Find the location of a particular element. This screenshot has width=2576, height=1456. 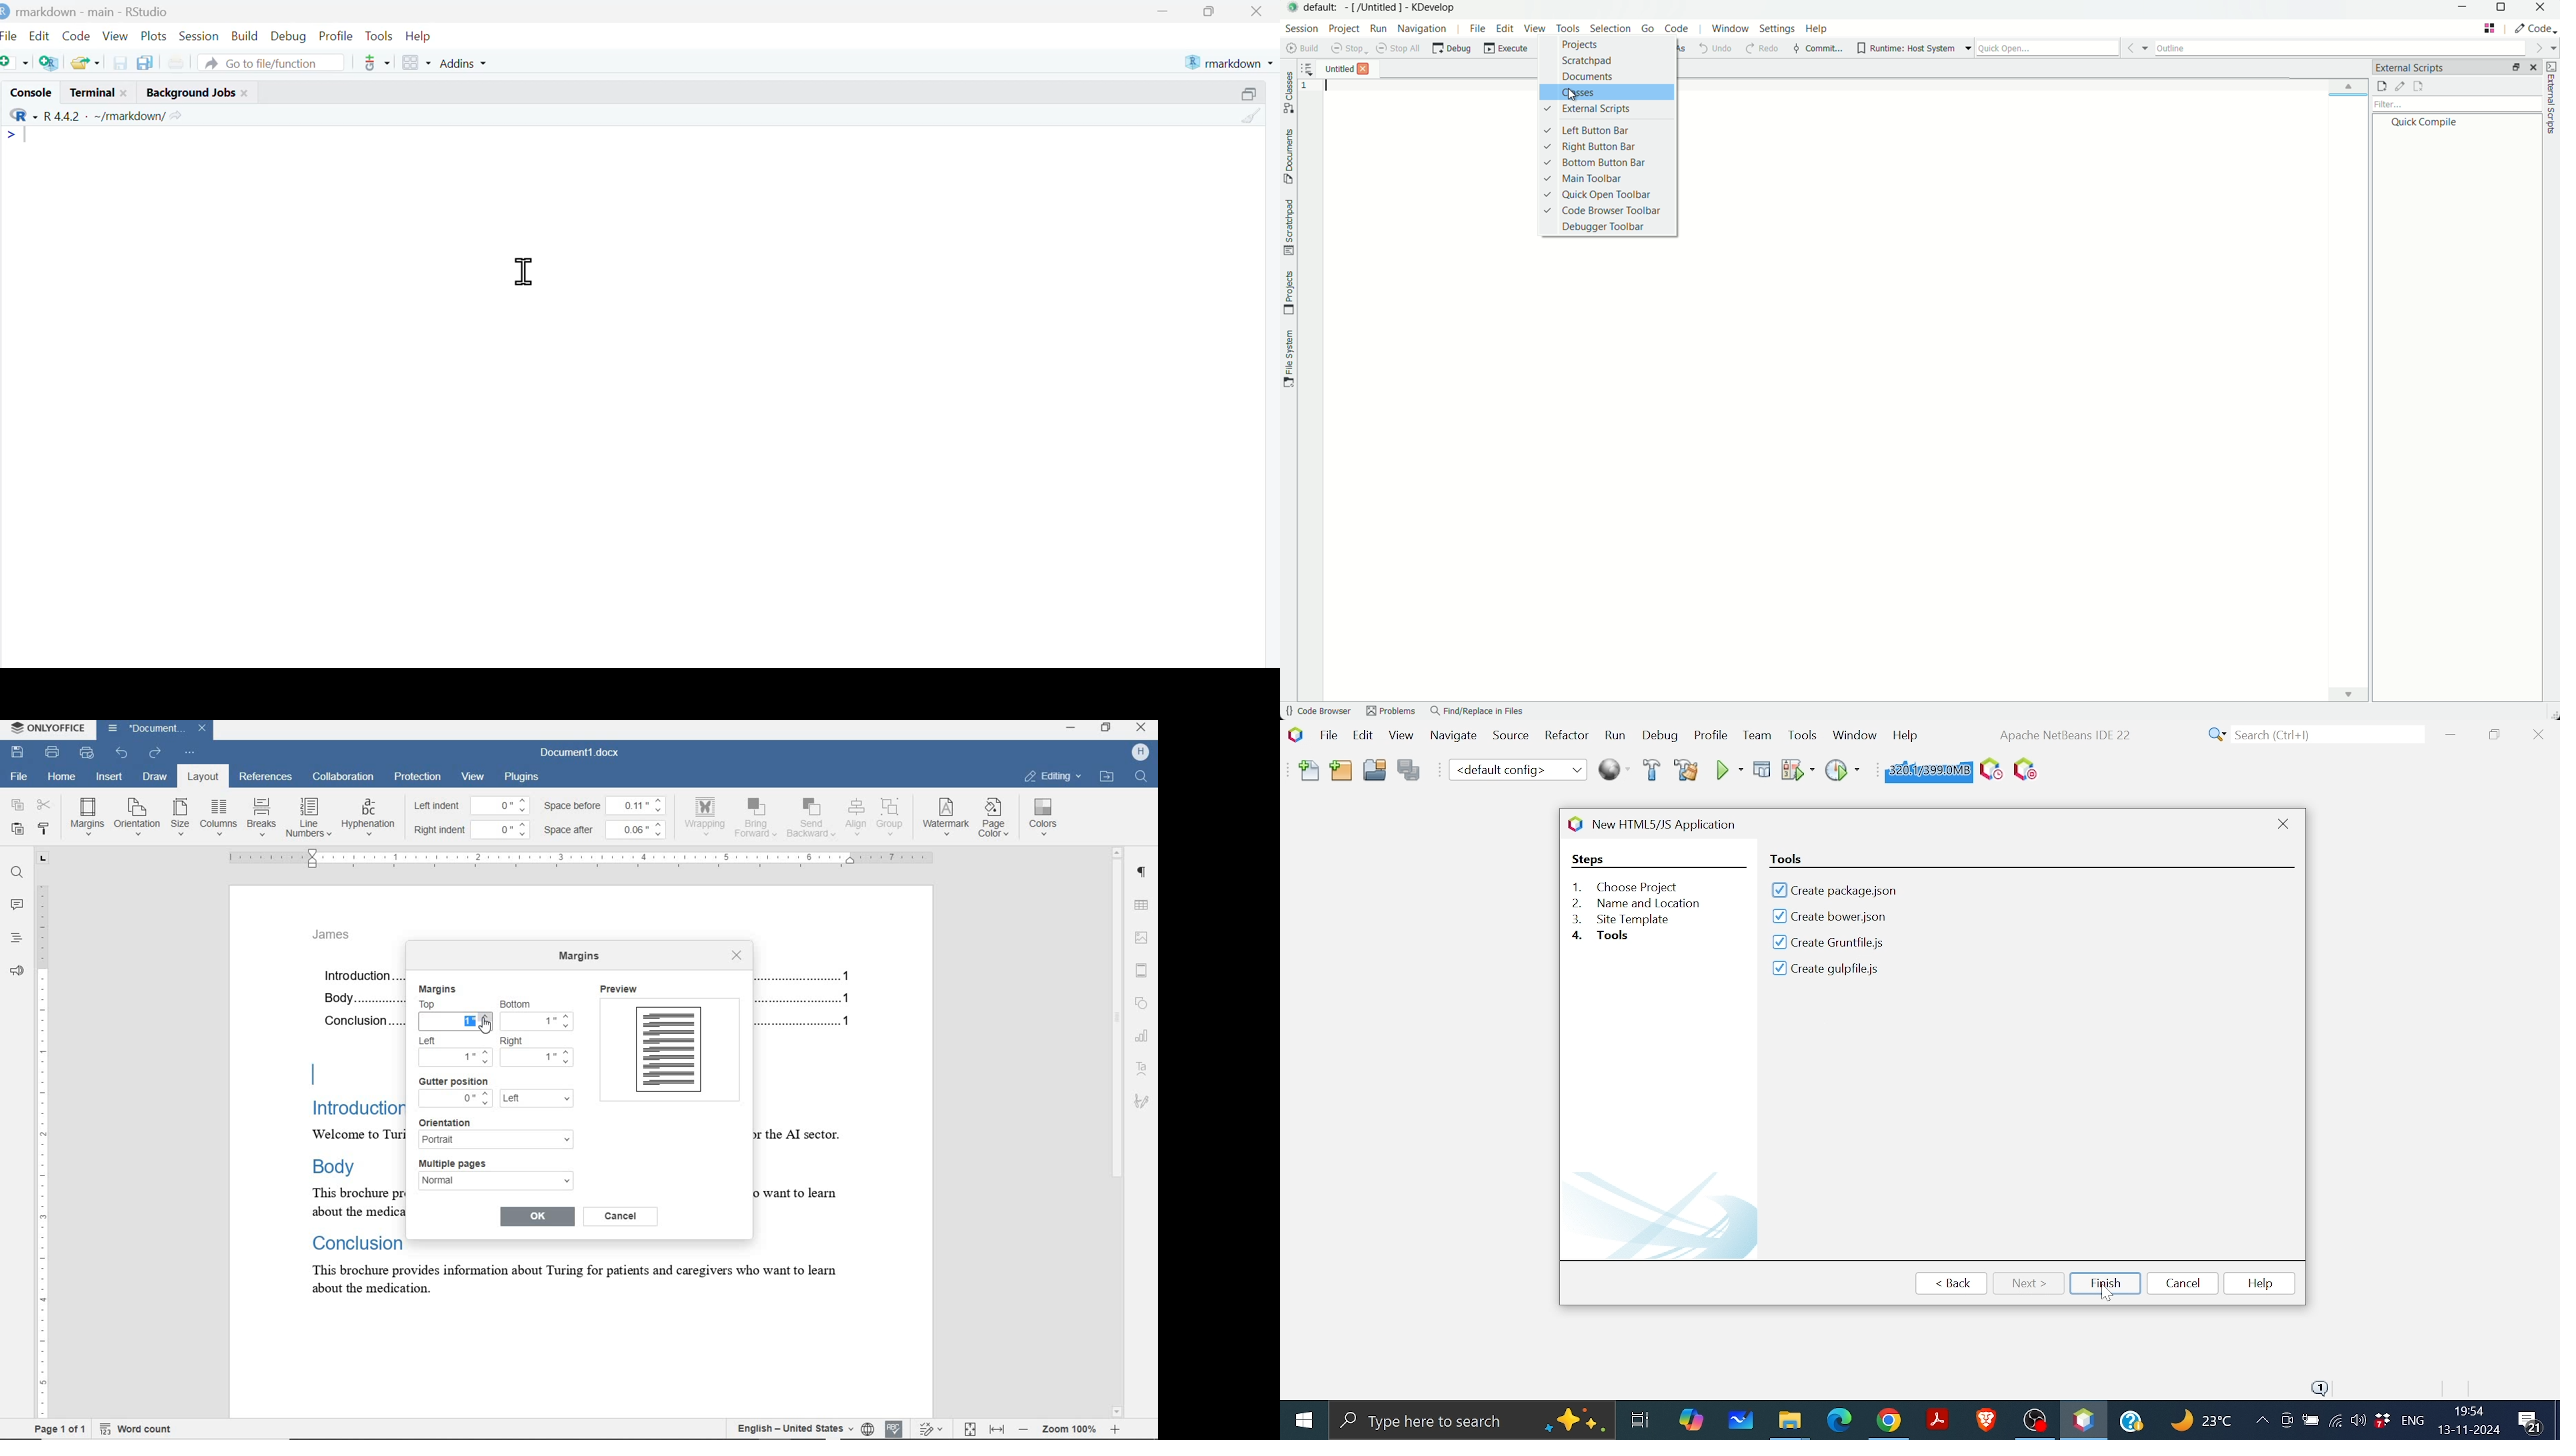

close is located at coordinates (247, 91).